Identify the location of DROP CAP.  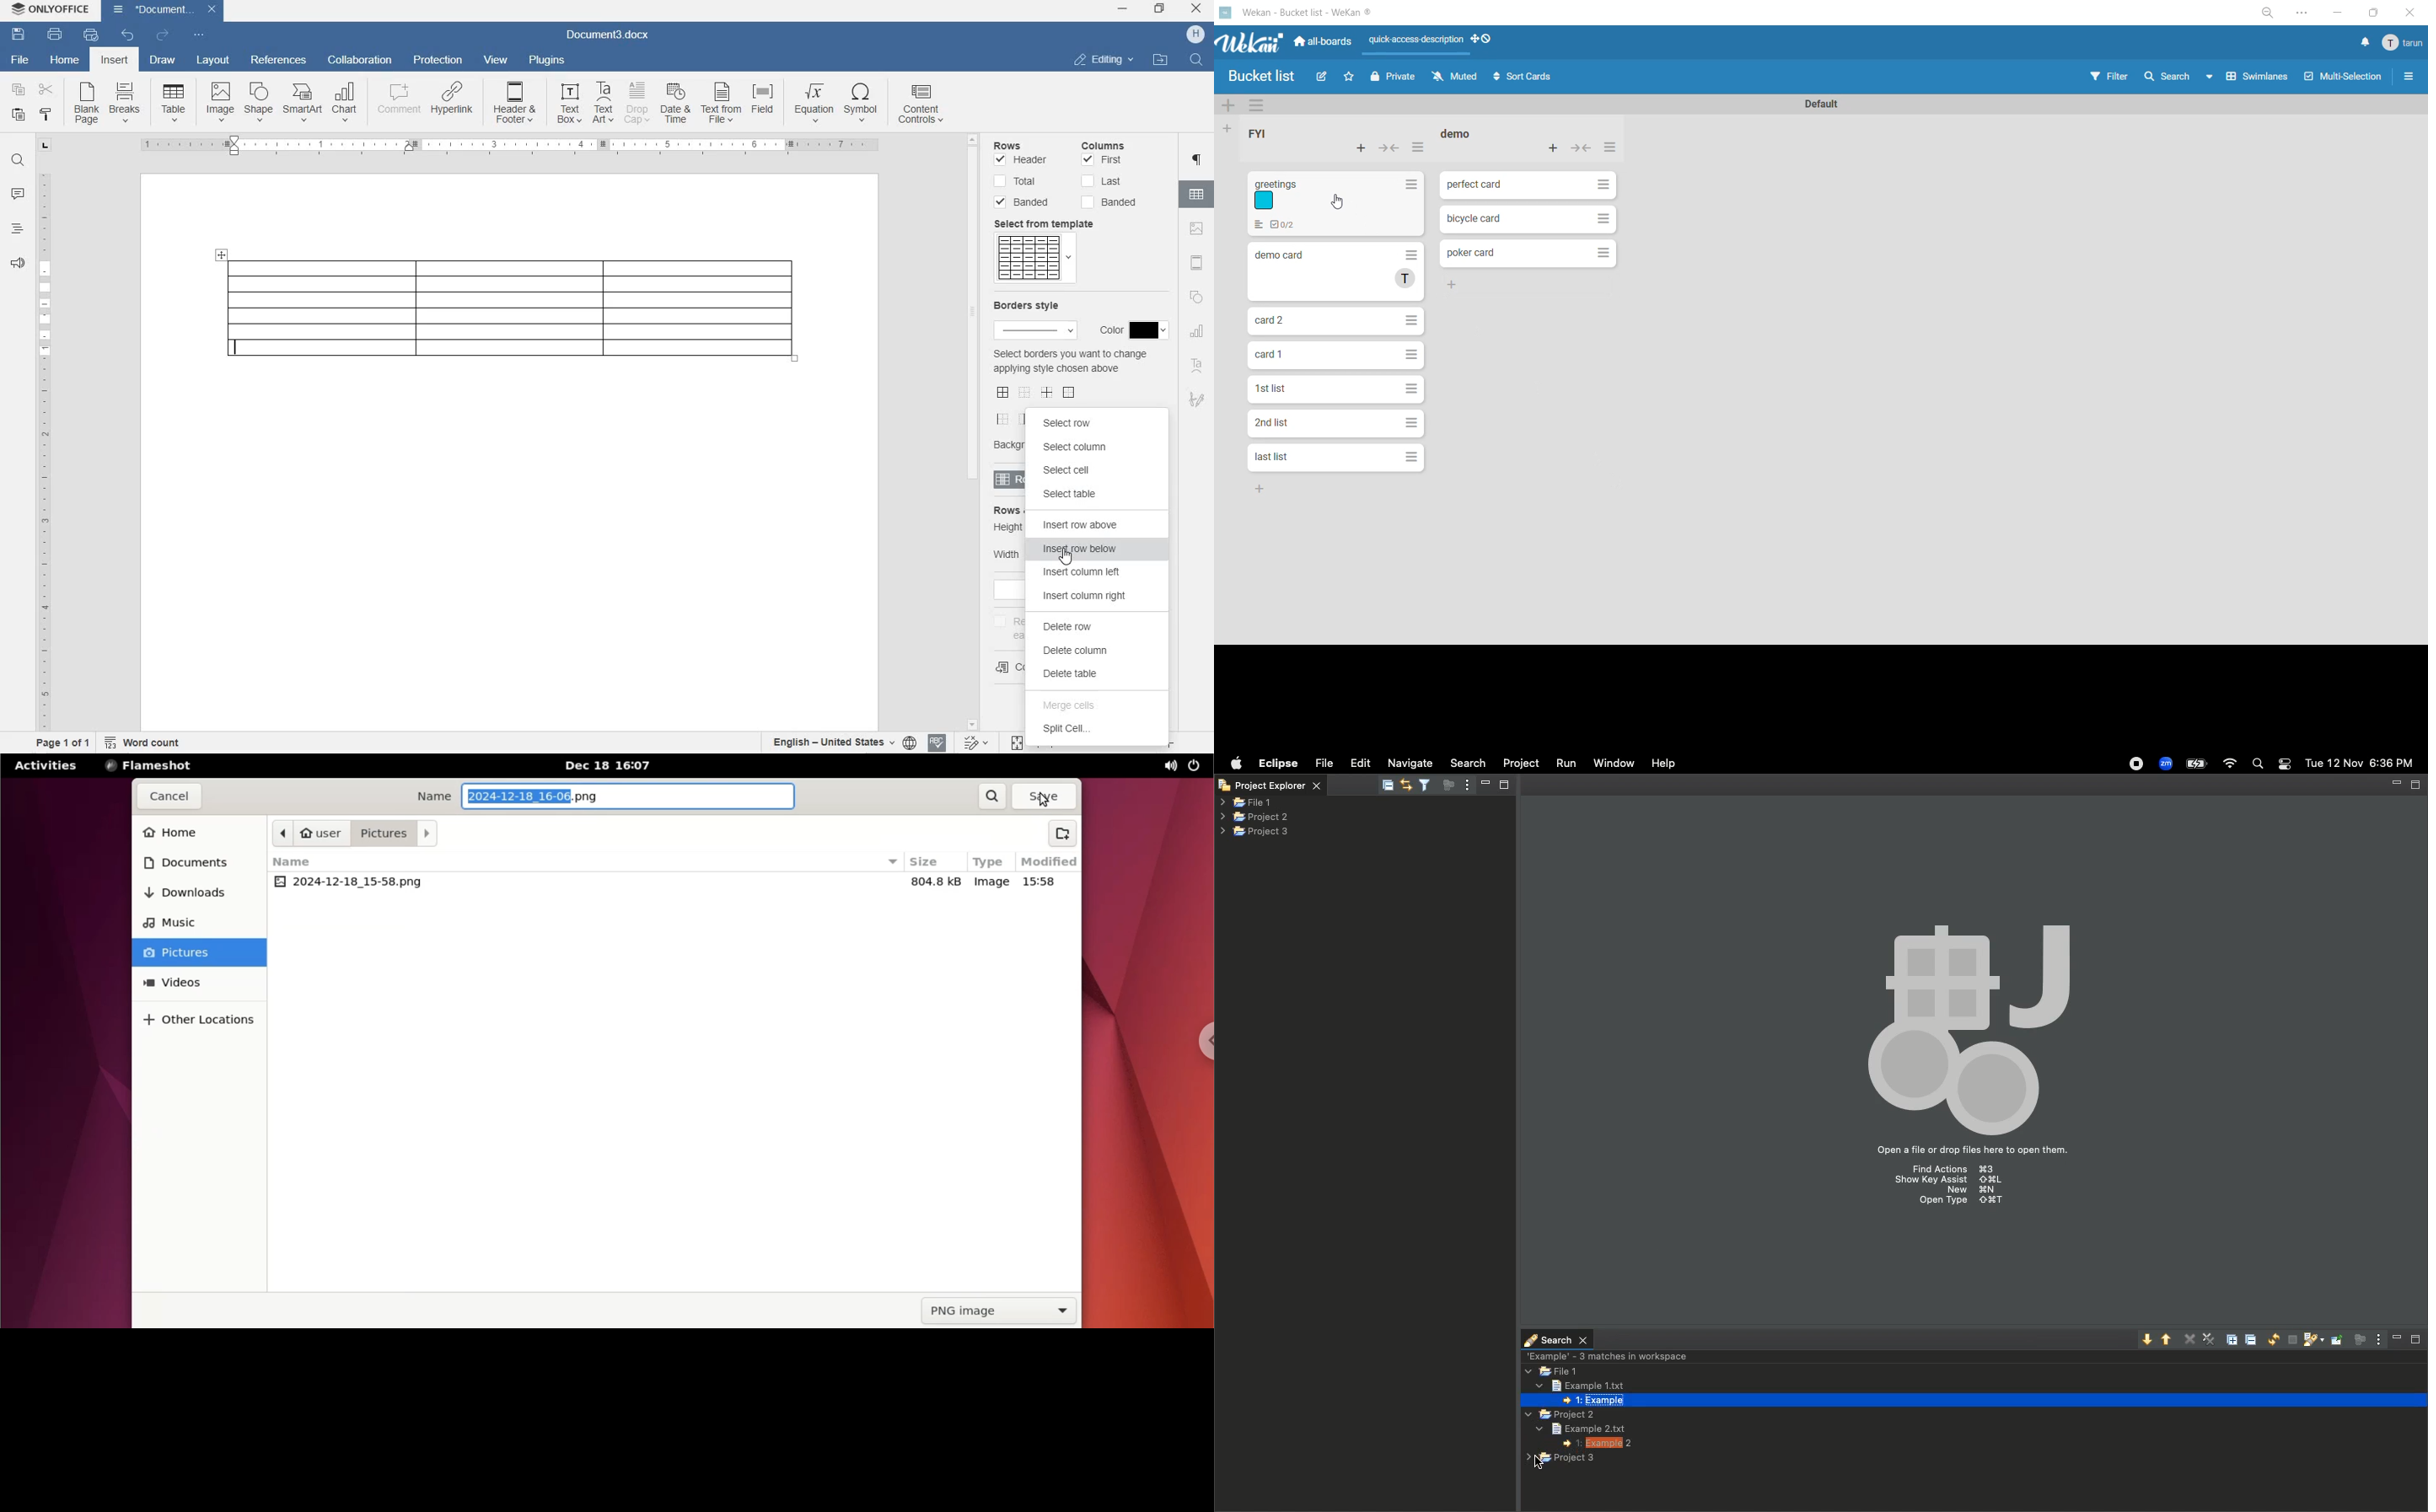
(638, 103).